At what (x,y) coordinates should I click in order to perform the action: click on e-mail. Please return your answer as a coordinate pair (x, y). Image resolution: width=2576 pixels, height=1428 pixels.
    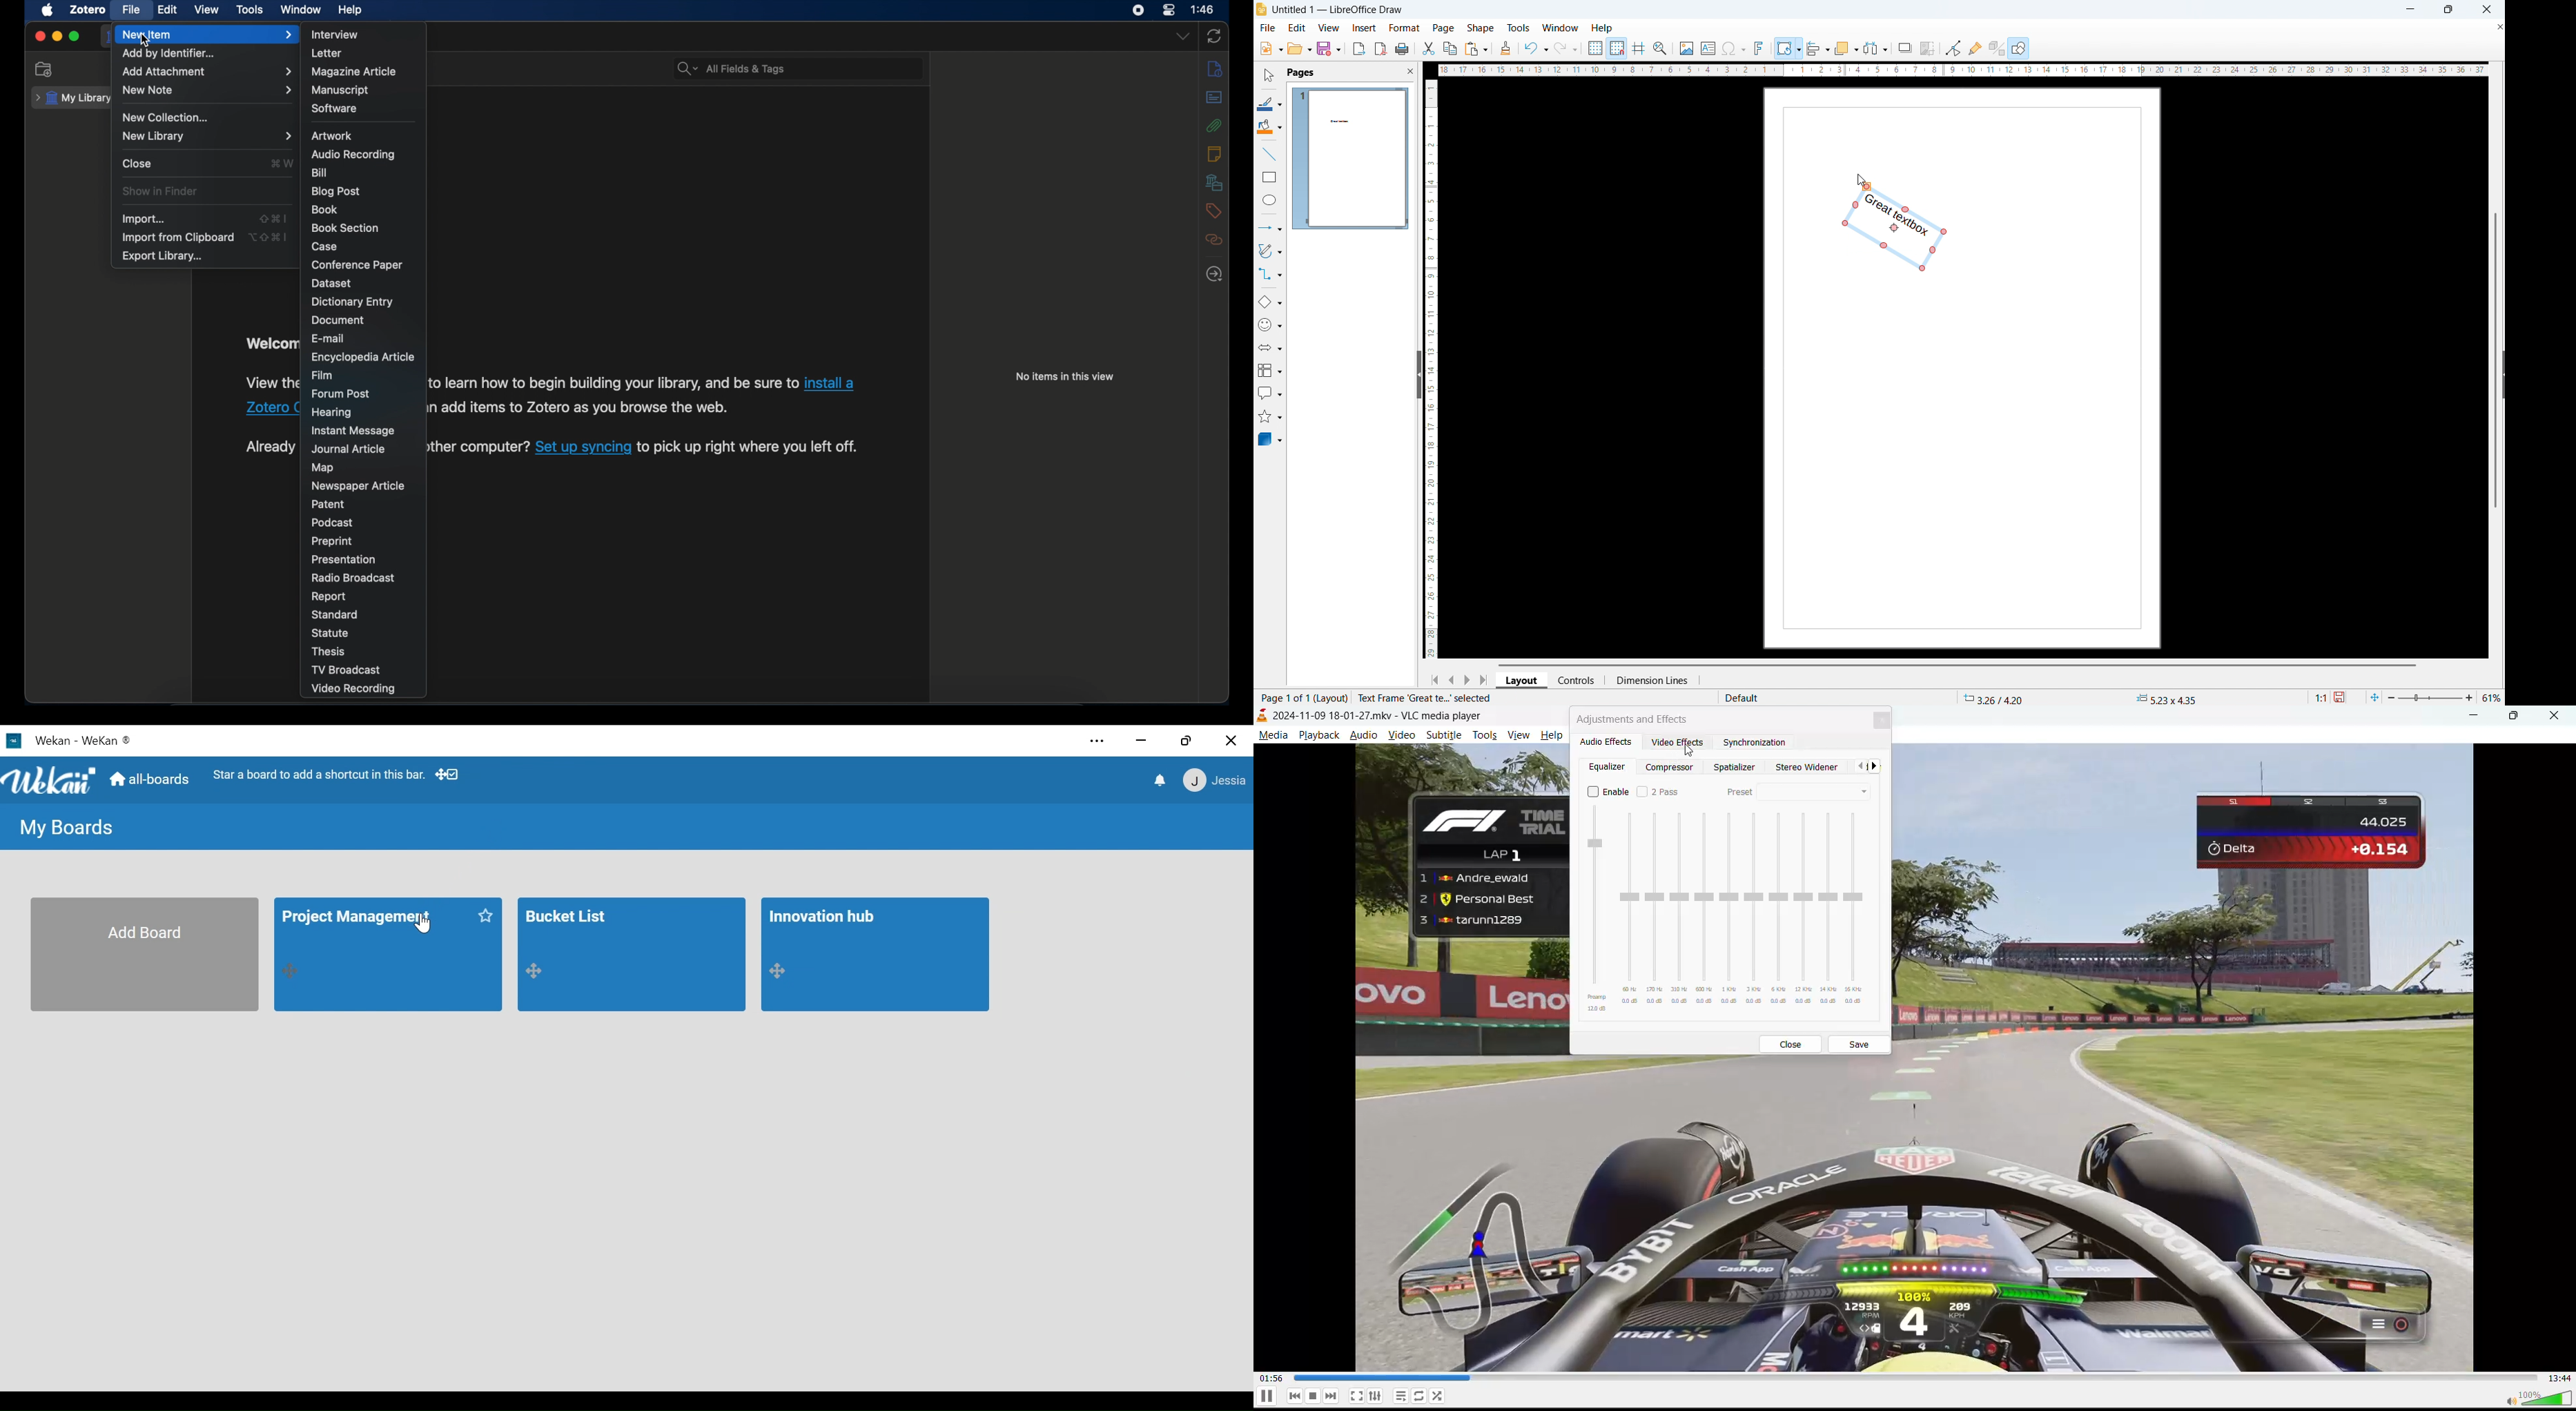
    Looking at the image, I should click on (329, 339).